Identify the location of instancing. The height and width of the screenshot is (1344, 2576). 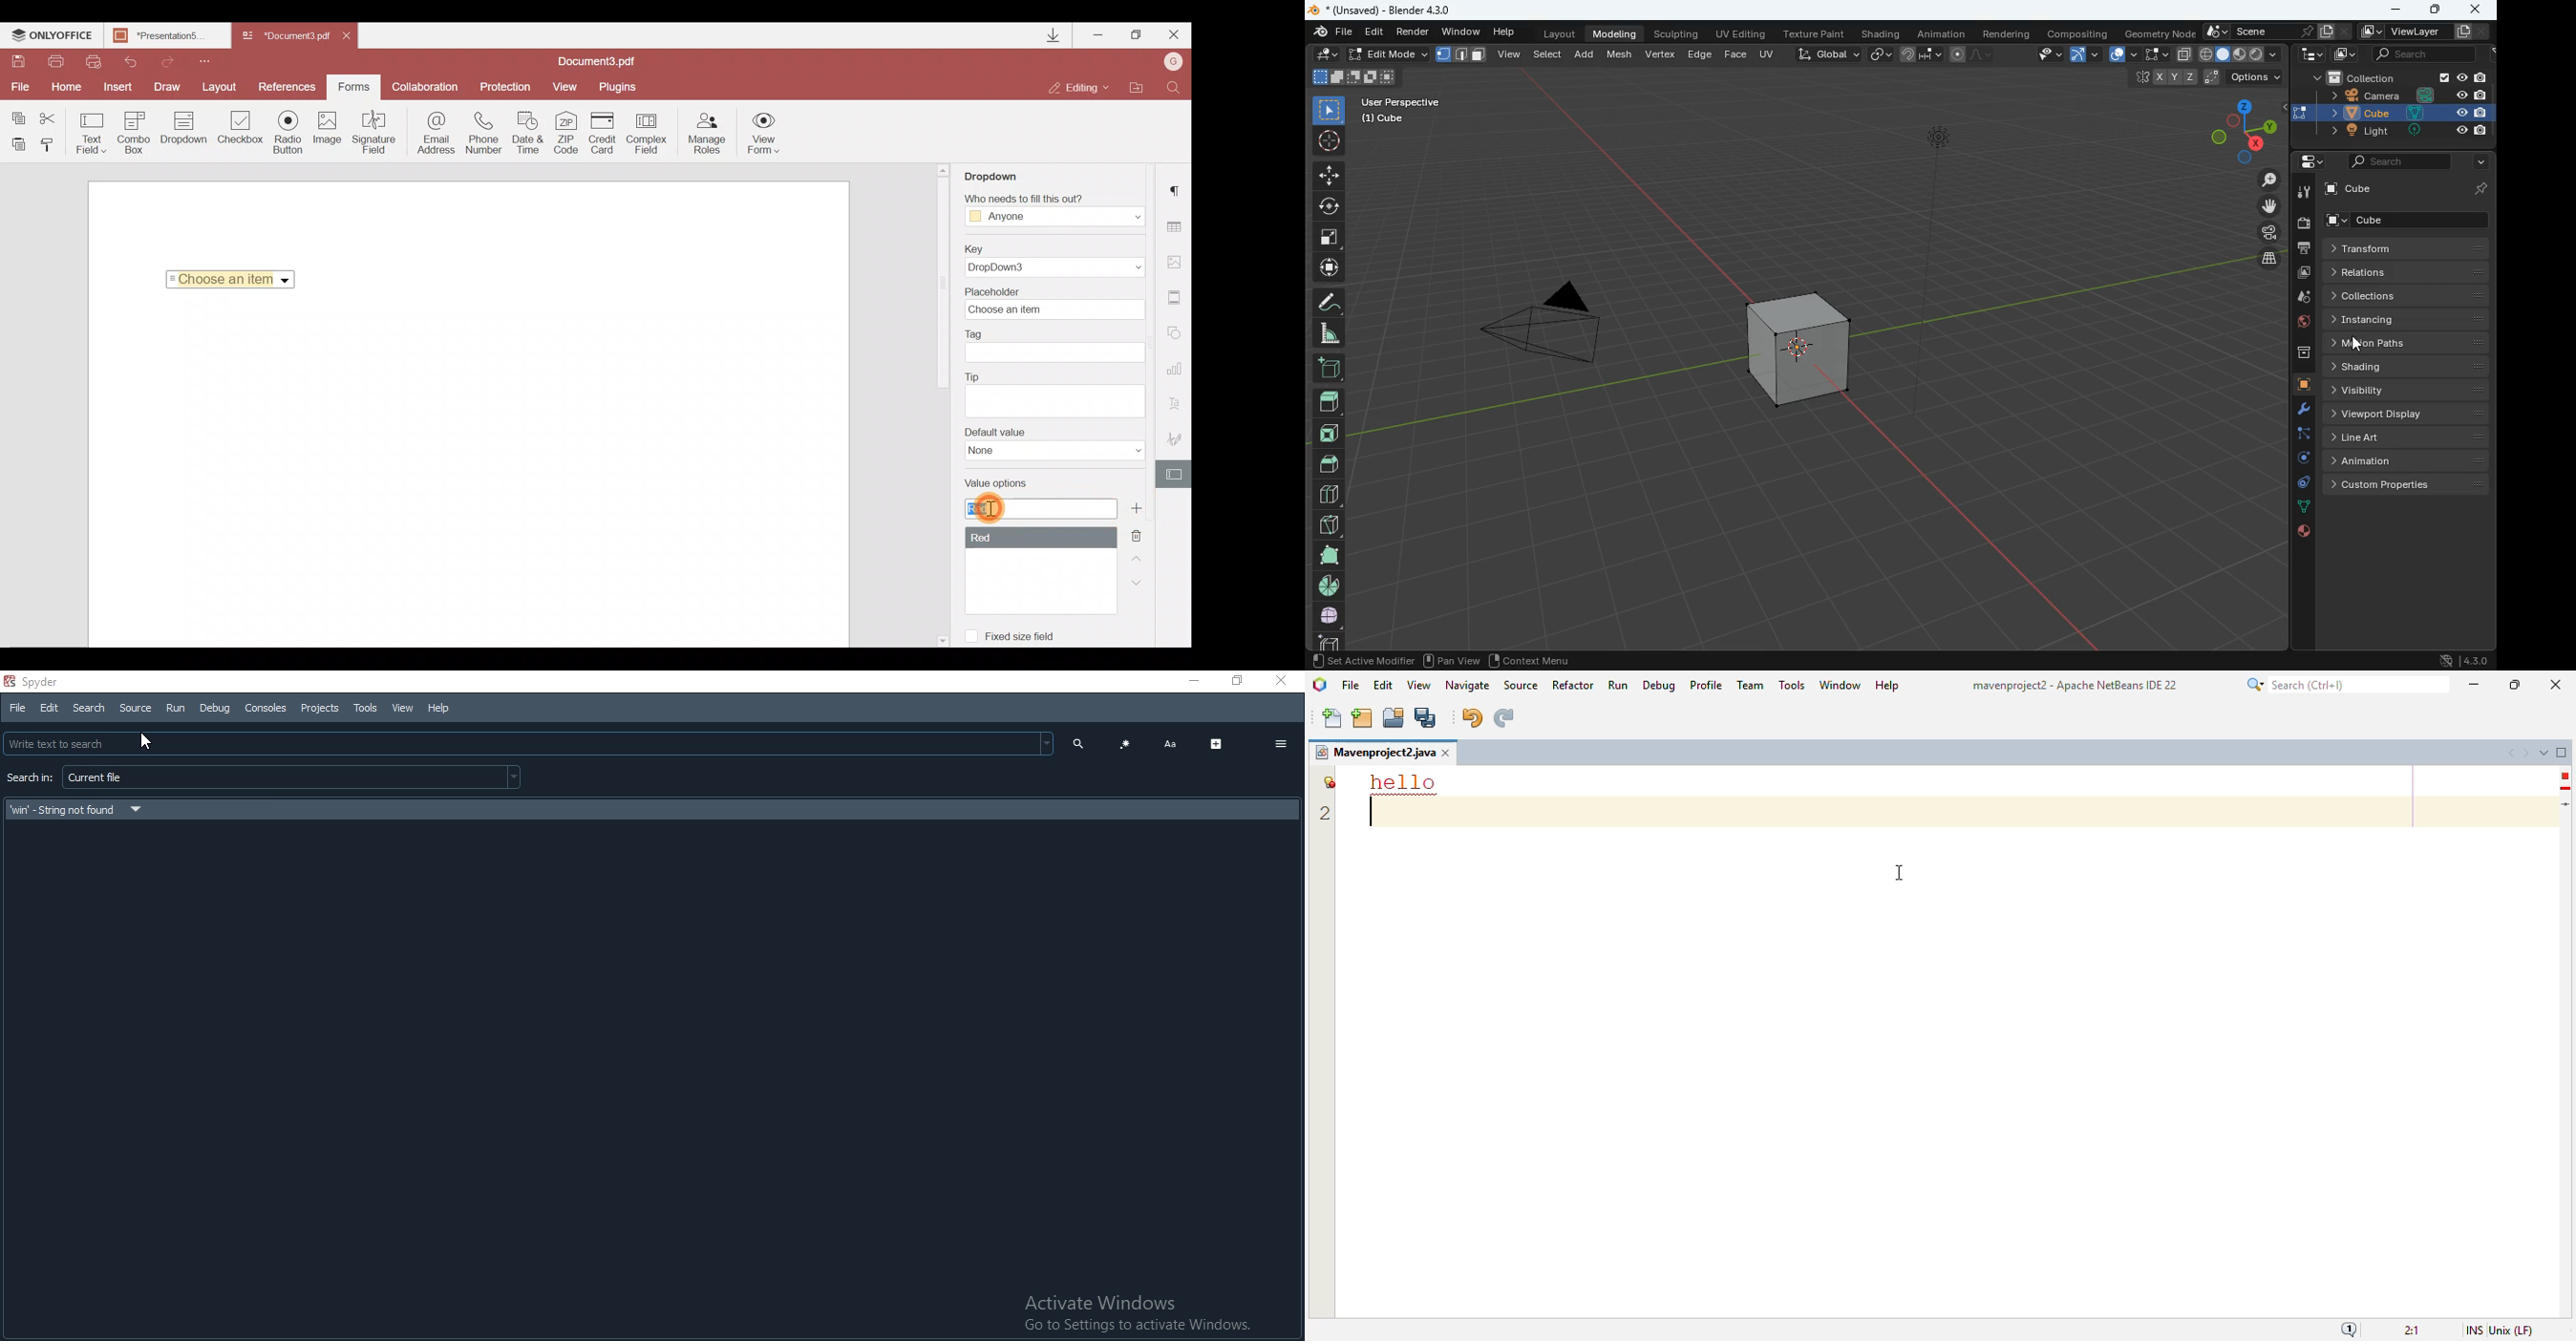
(2411, 319).